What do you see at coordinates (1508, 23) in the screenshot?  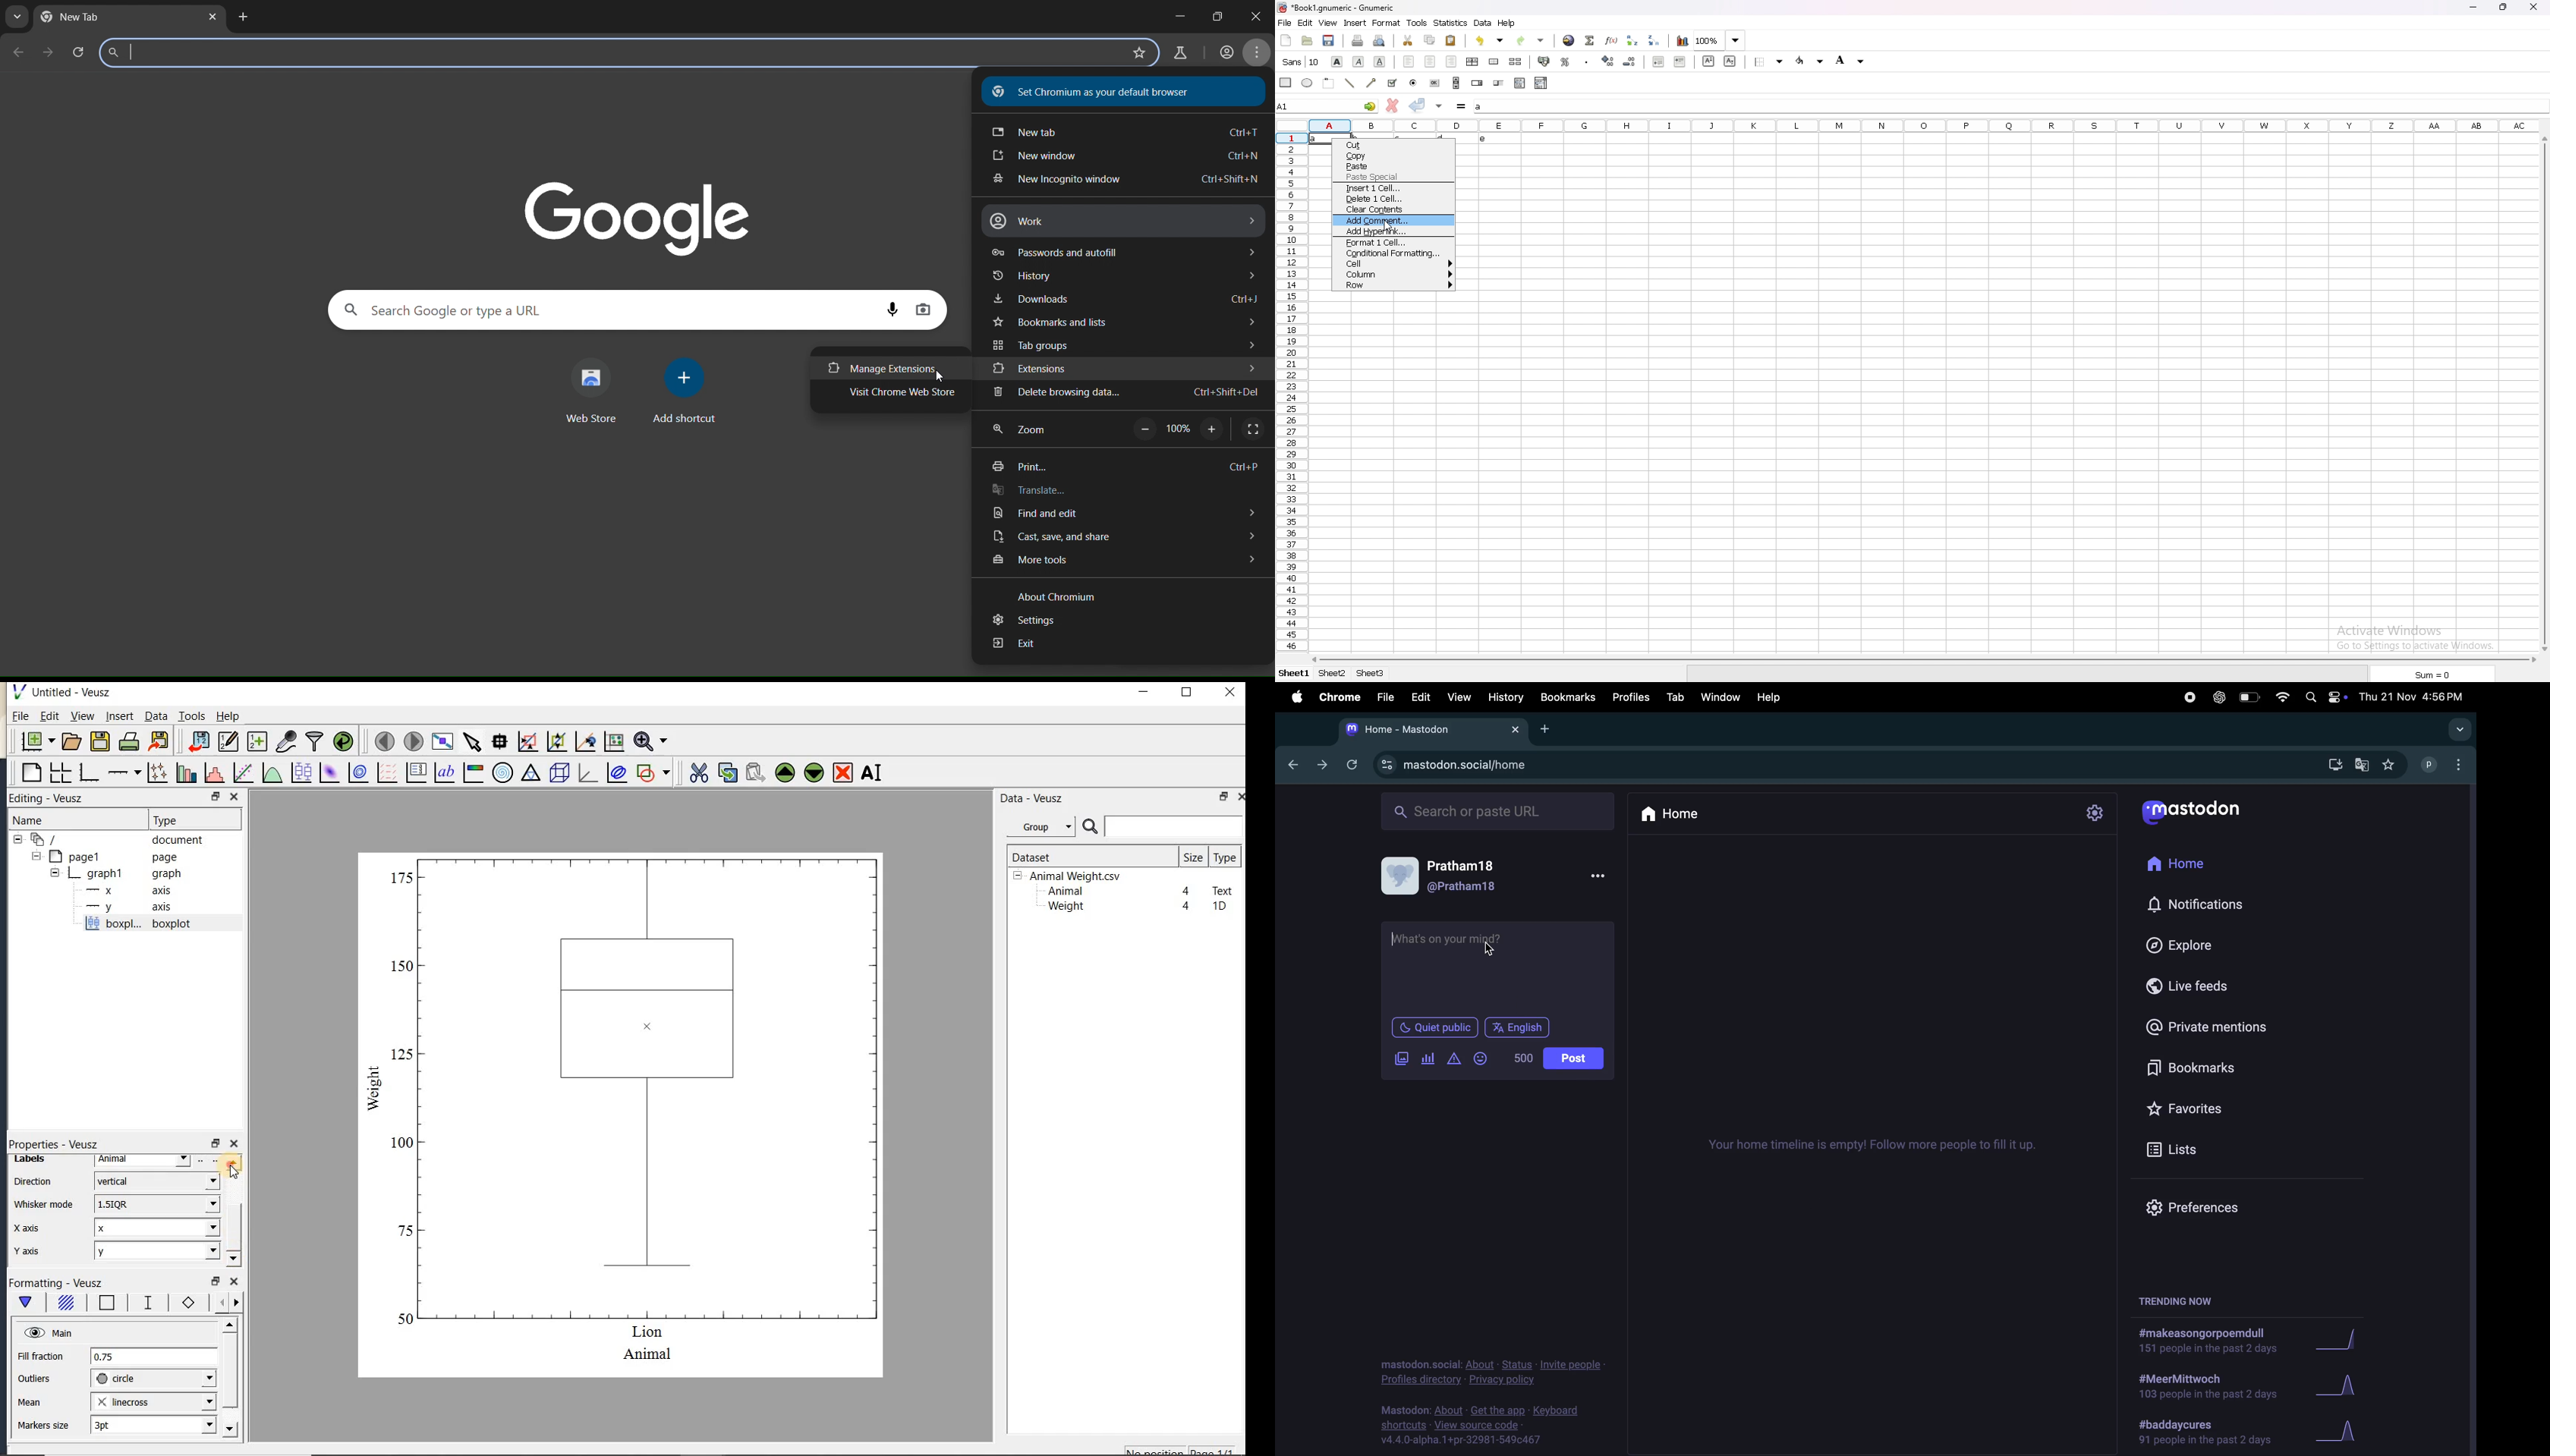 I see `help` at bounding box center [1508, 23].